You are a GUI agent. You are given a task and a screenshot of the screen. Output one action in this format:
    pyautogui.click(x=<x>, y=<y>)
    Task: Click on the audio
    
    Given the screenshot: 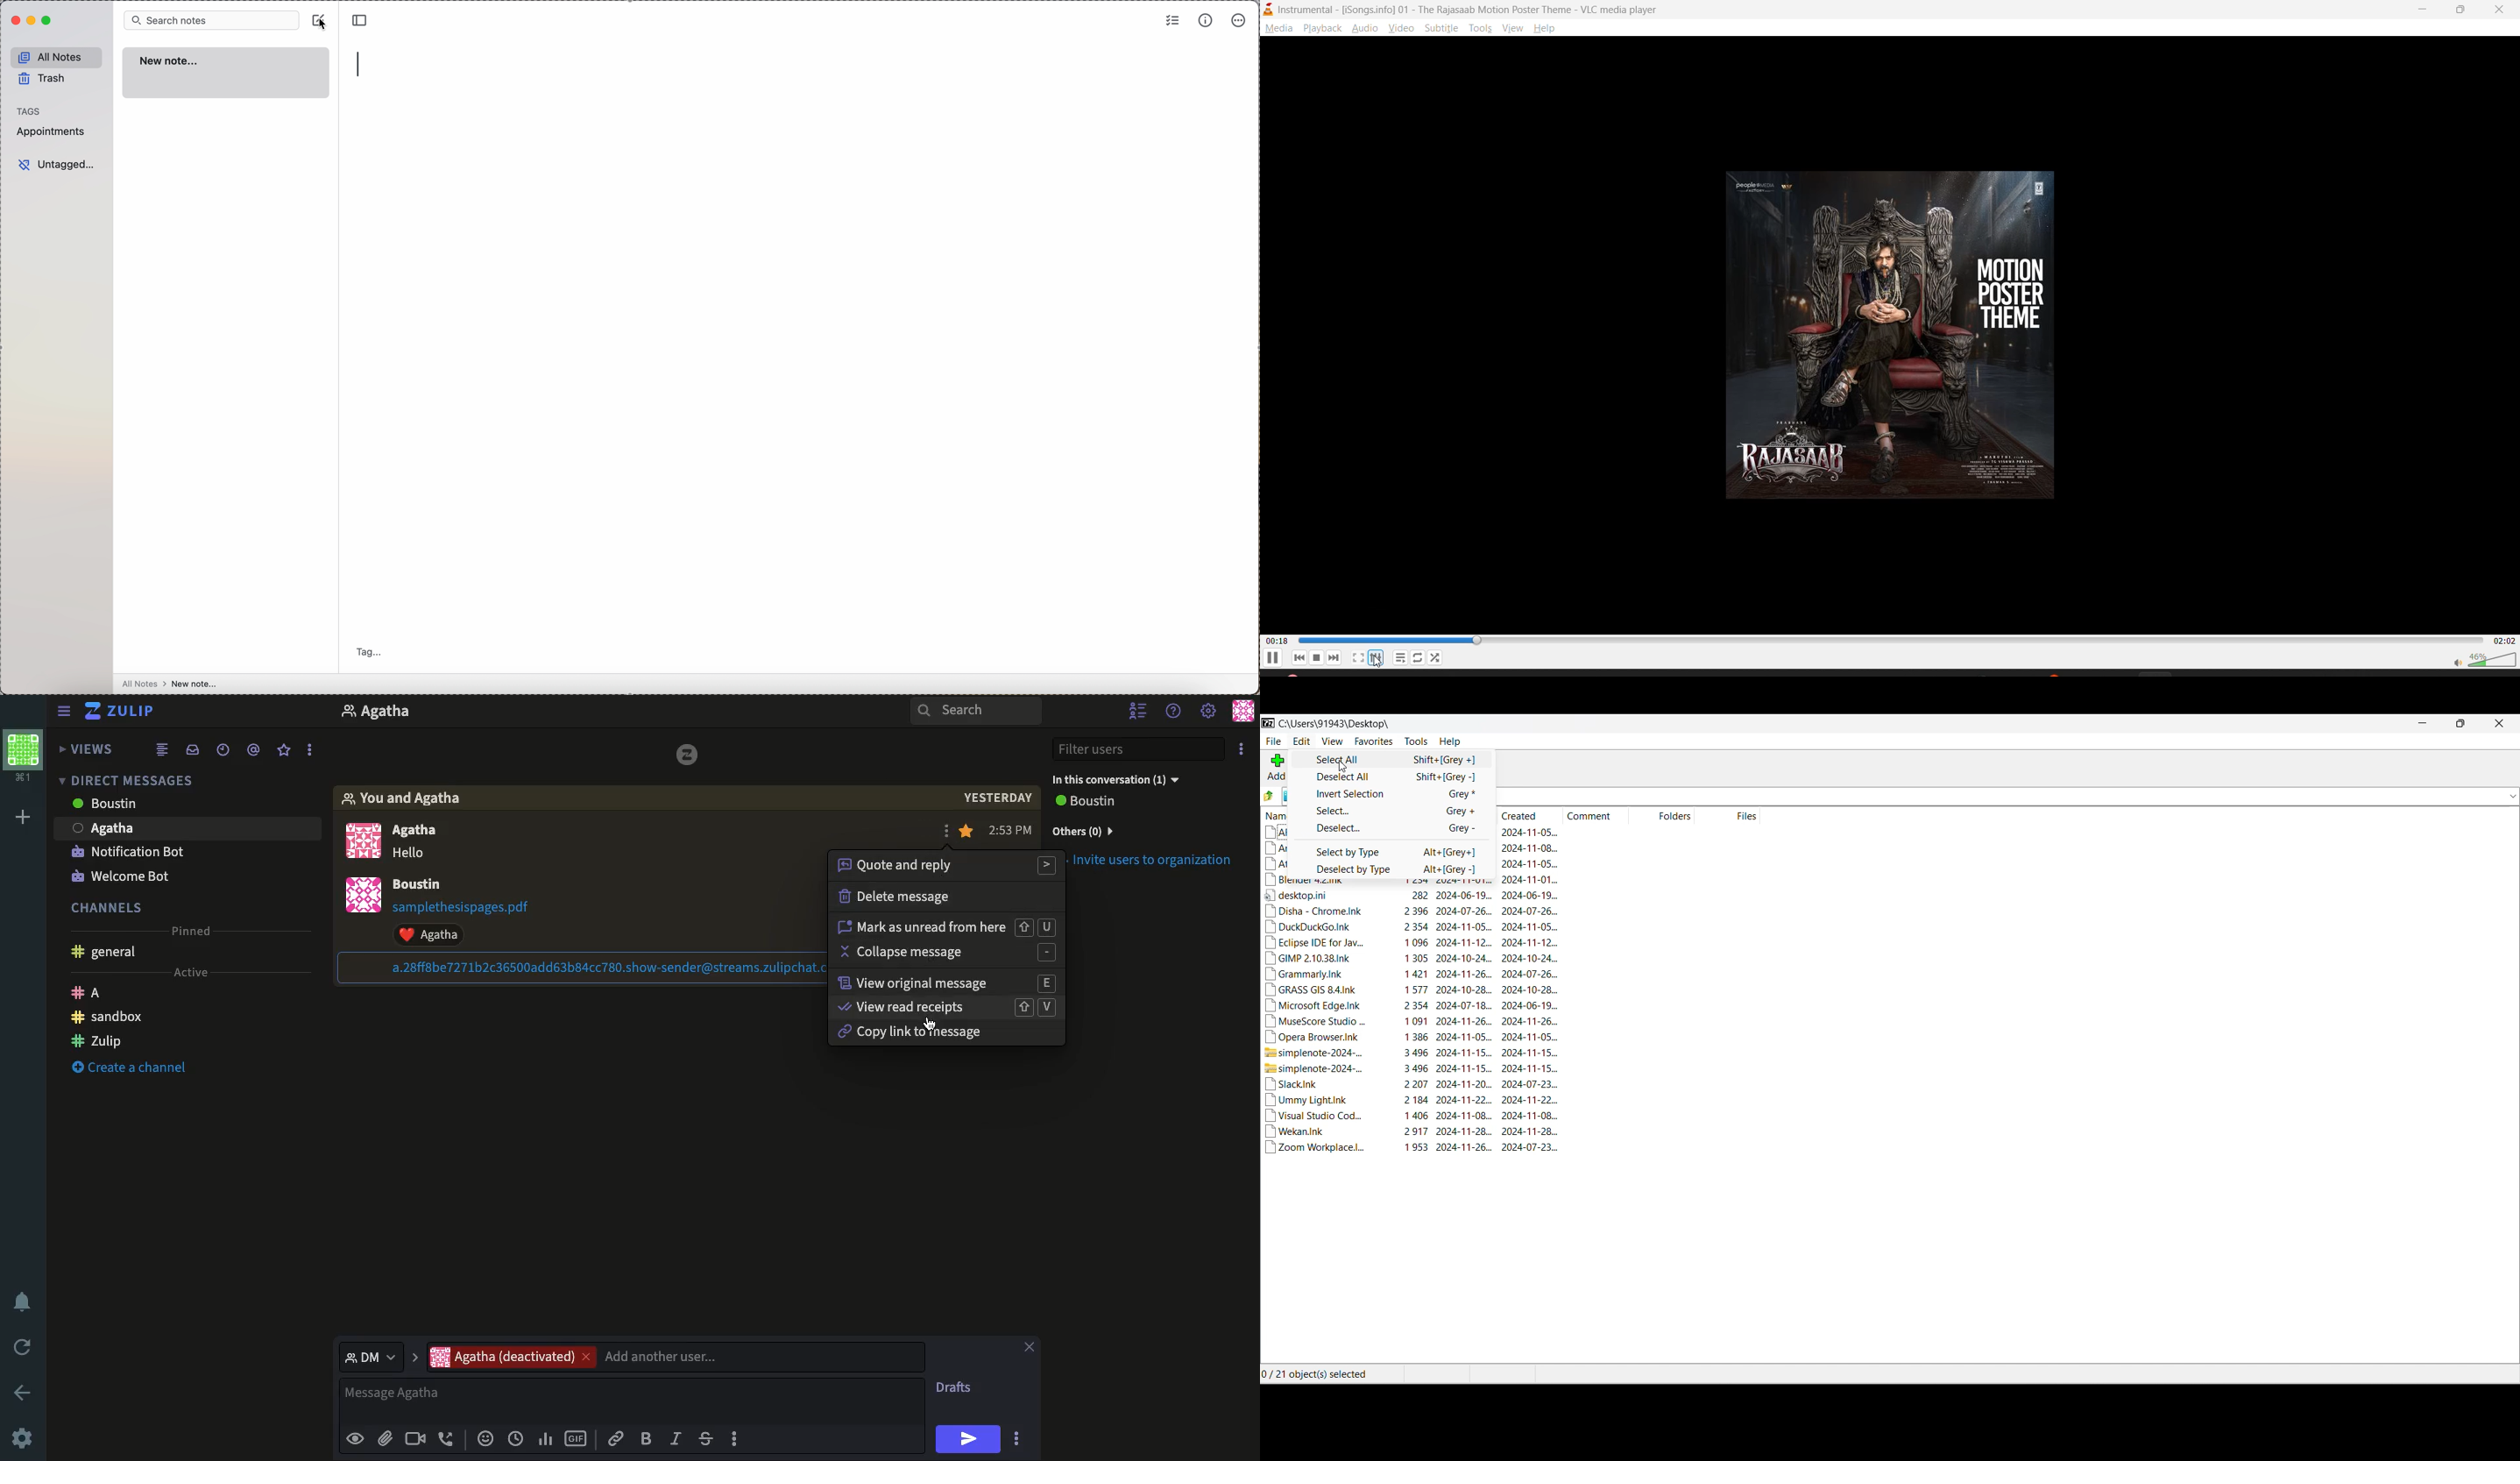 What is the action you would take?
    pyautogui.click(x=1366, y=29)
    